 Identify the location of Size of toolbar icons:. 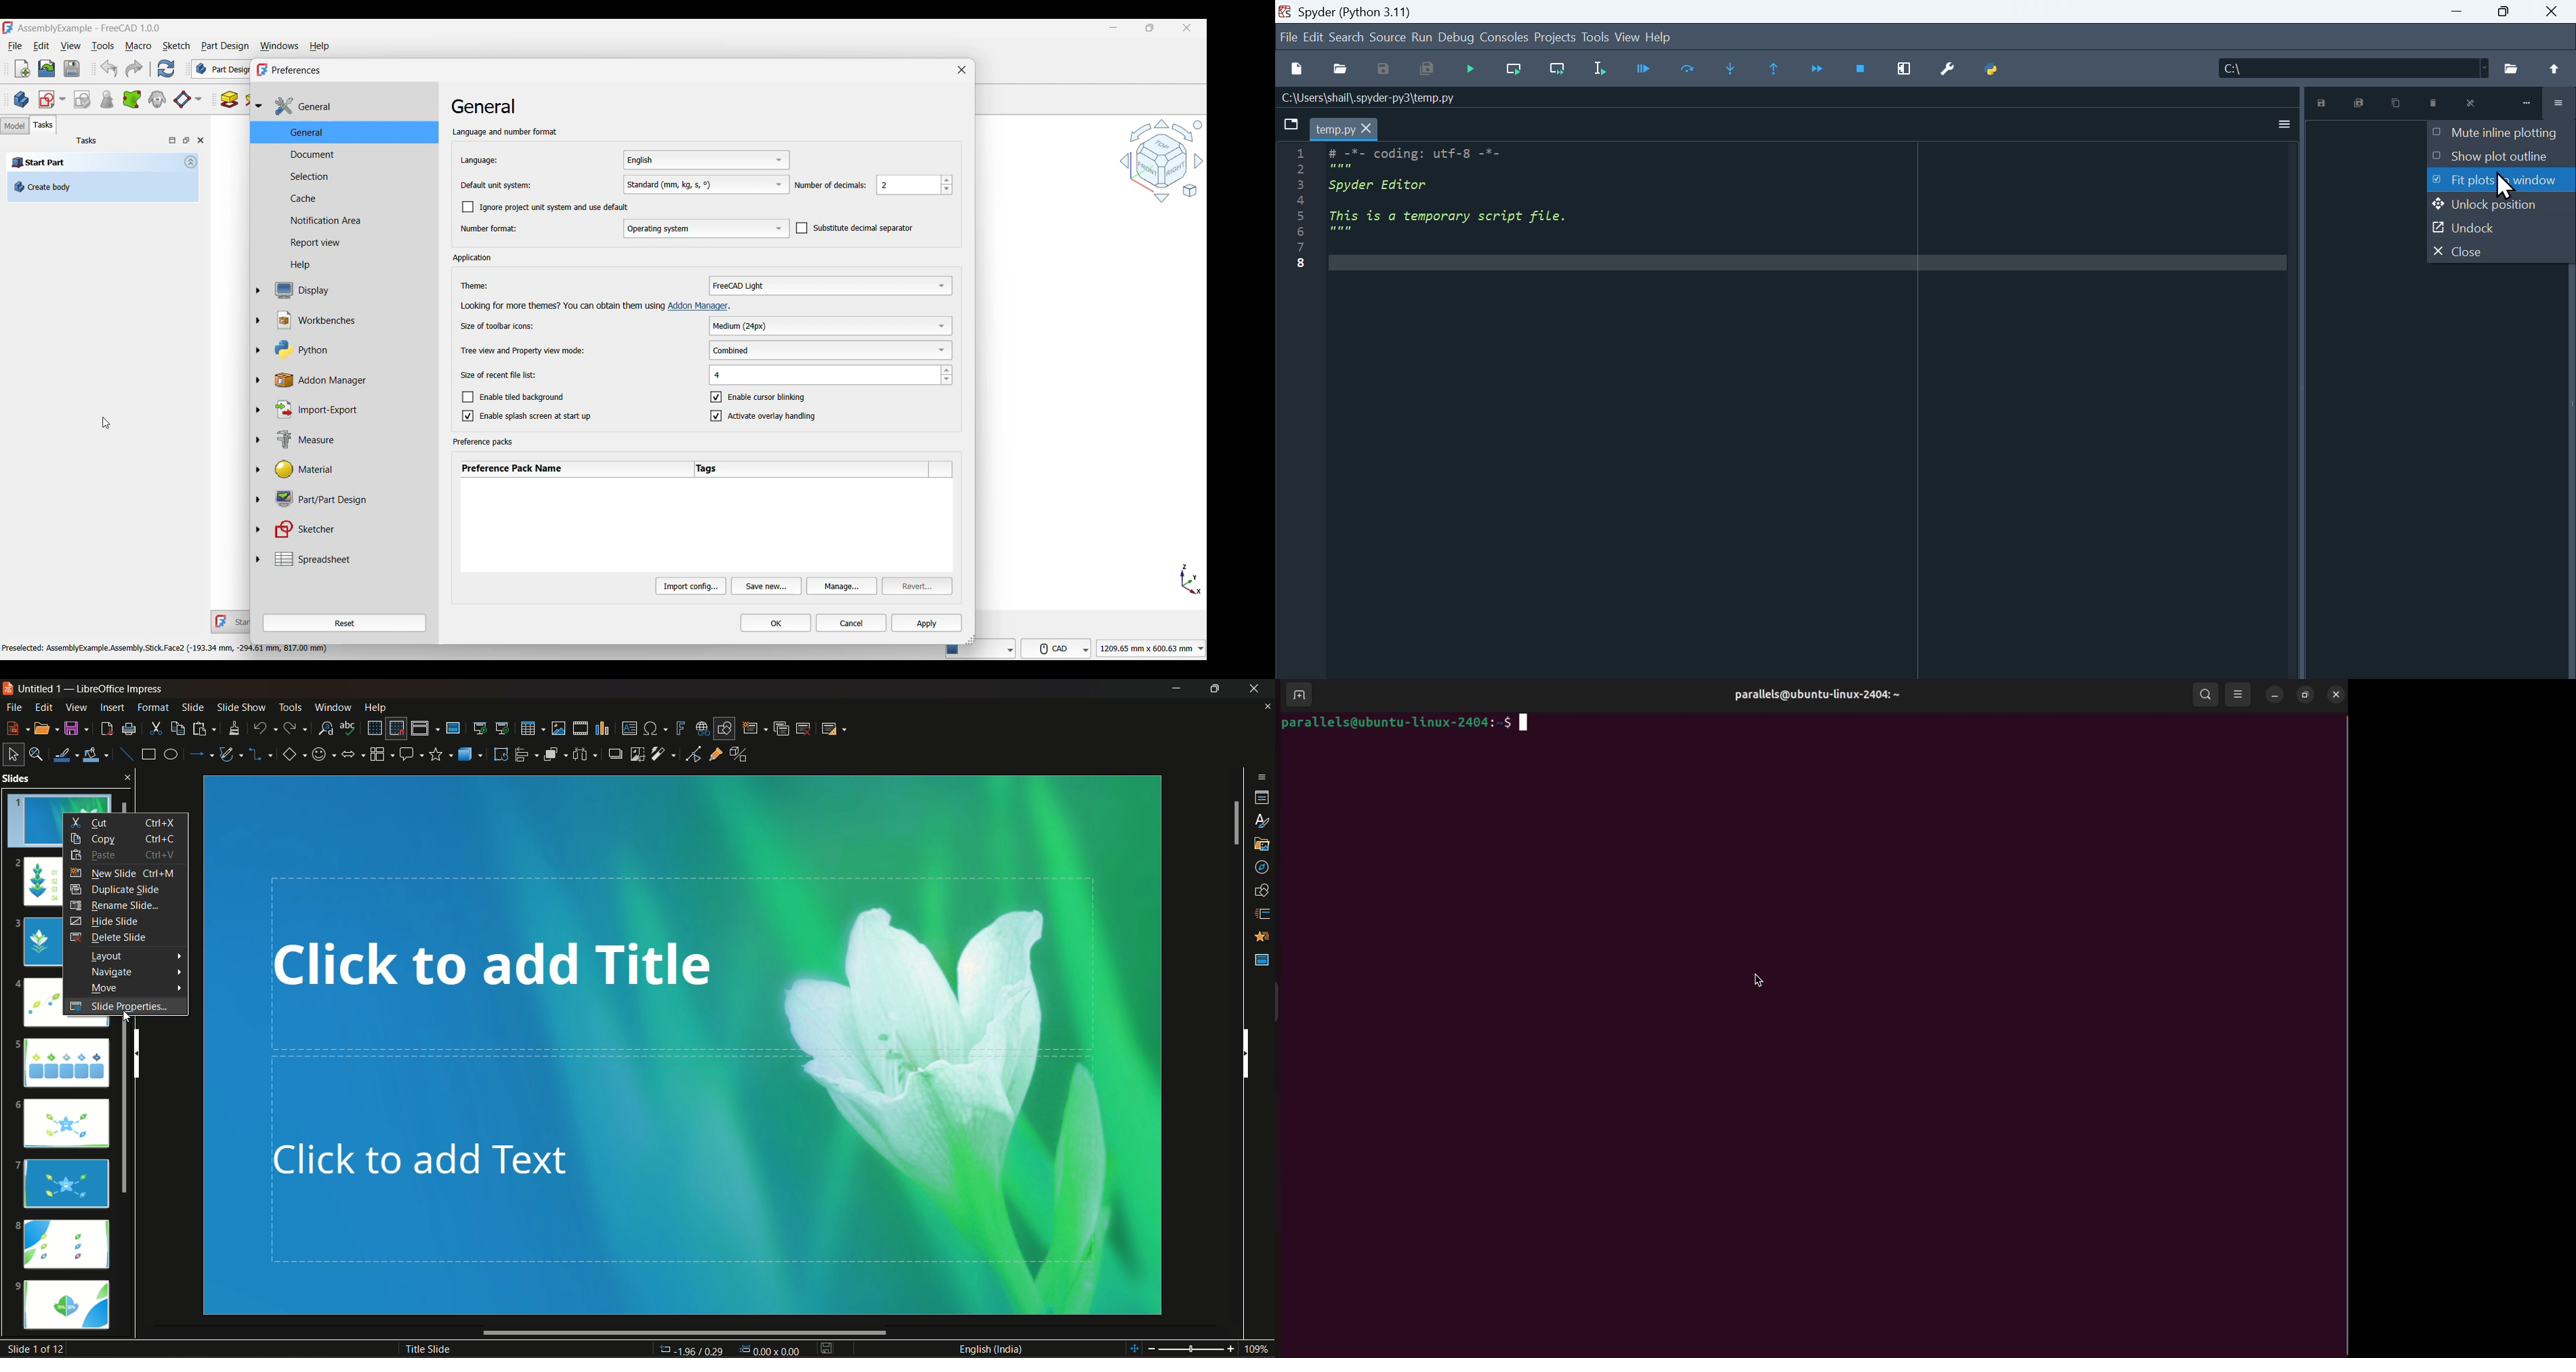
(500, 326).